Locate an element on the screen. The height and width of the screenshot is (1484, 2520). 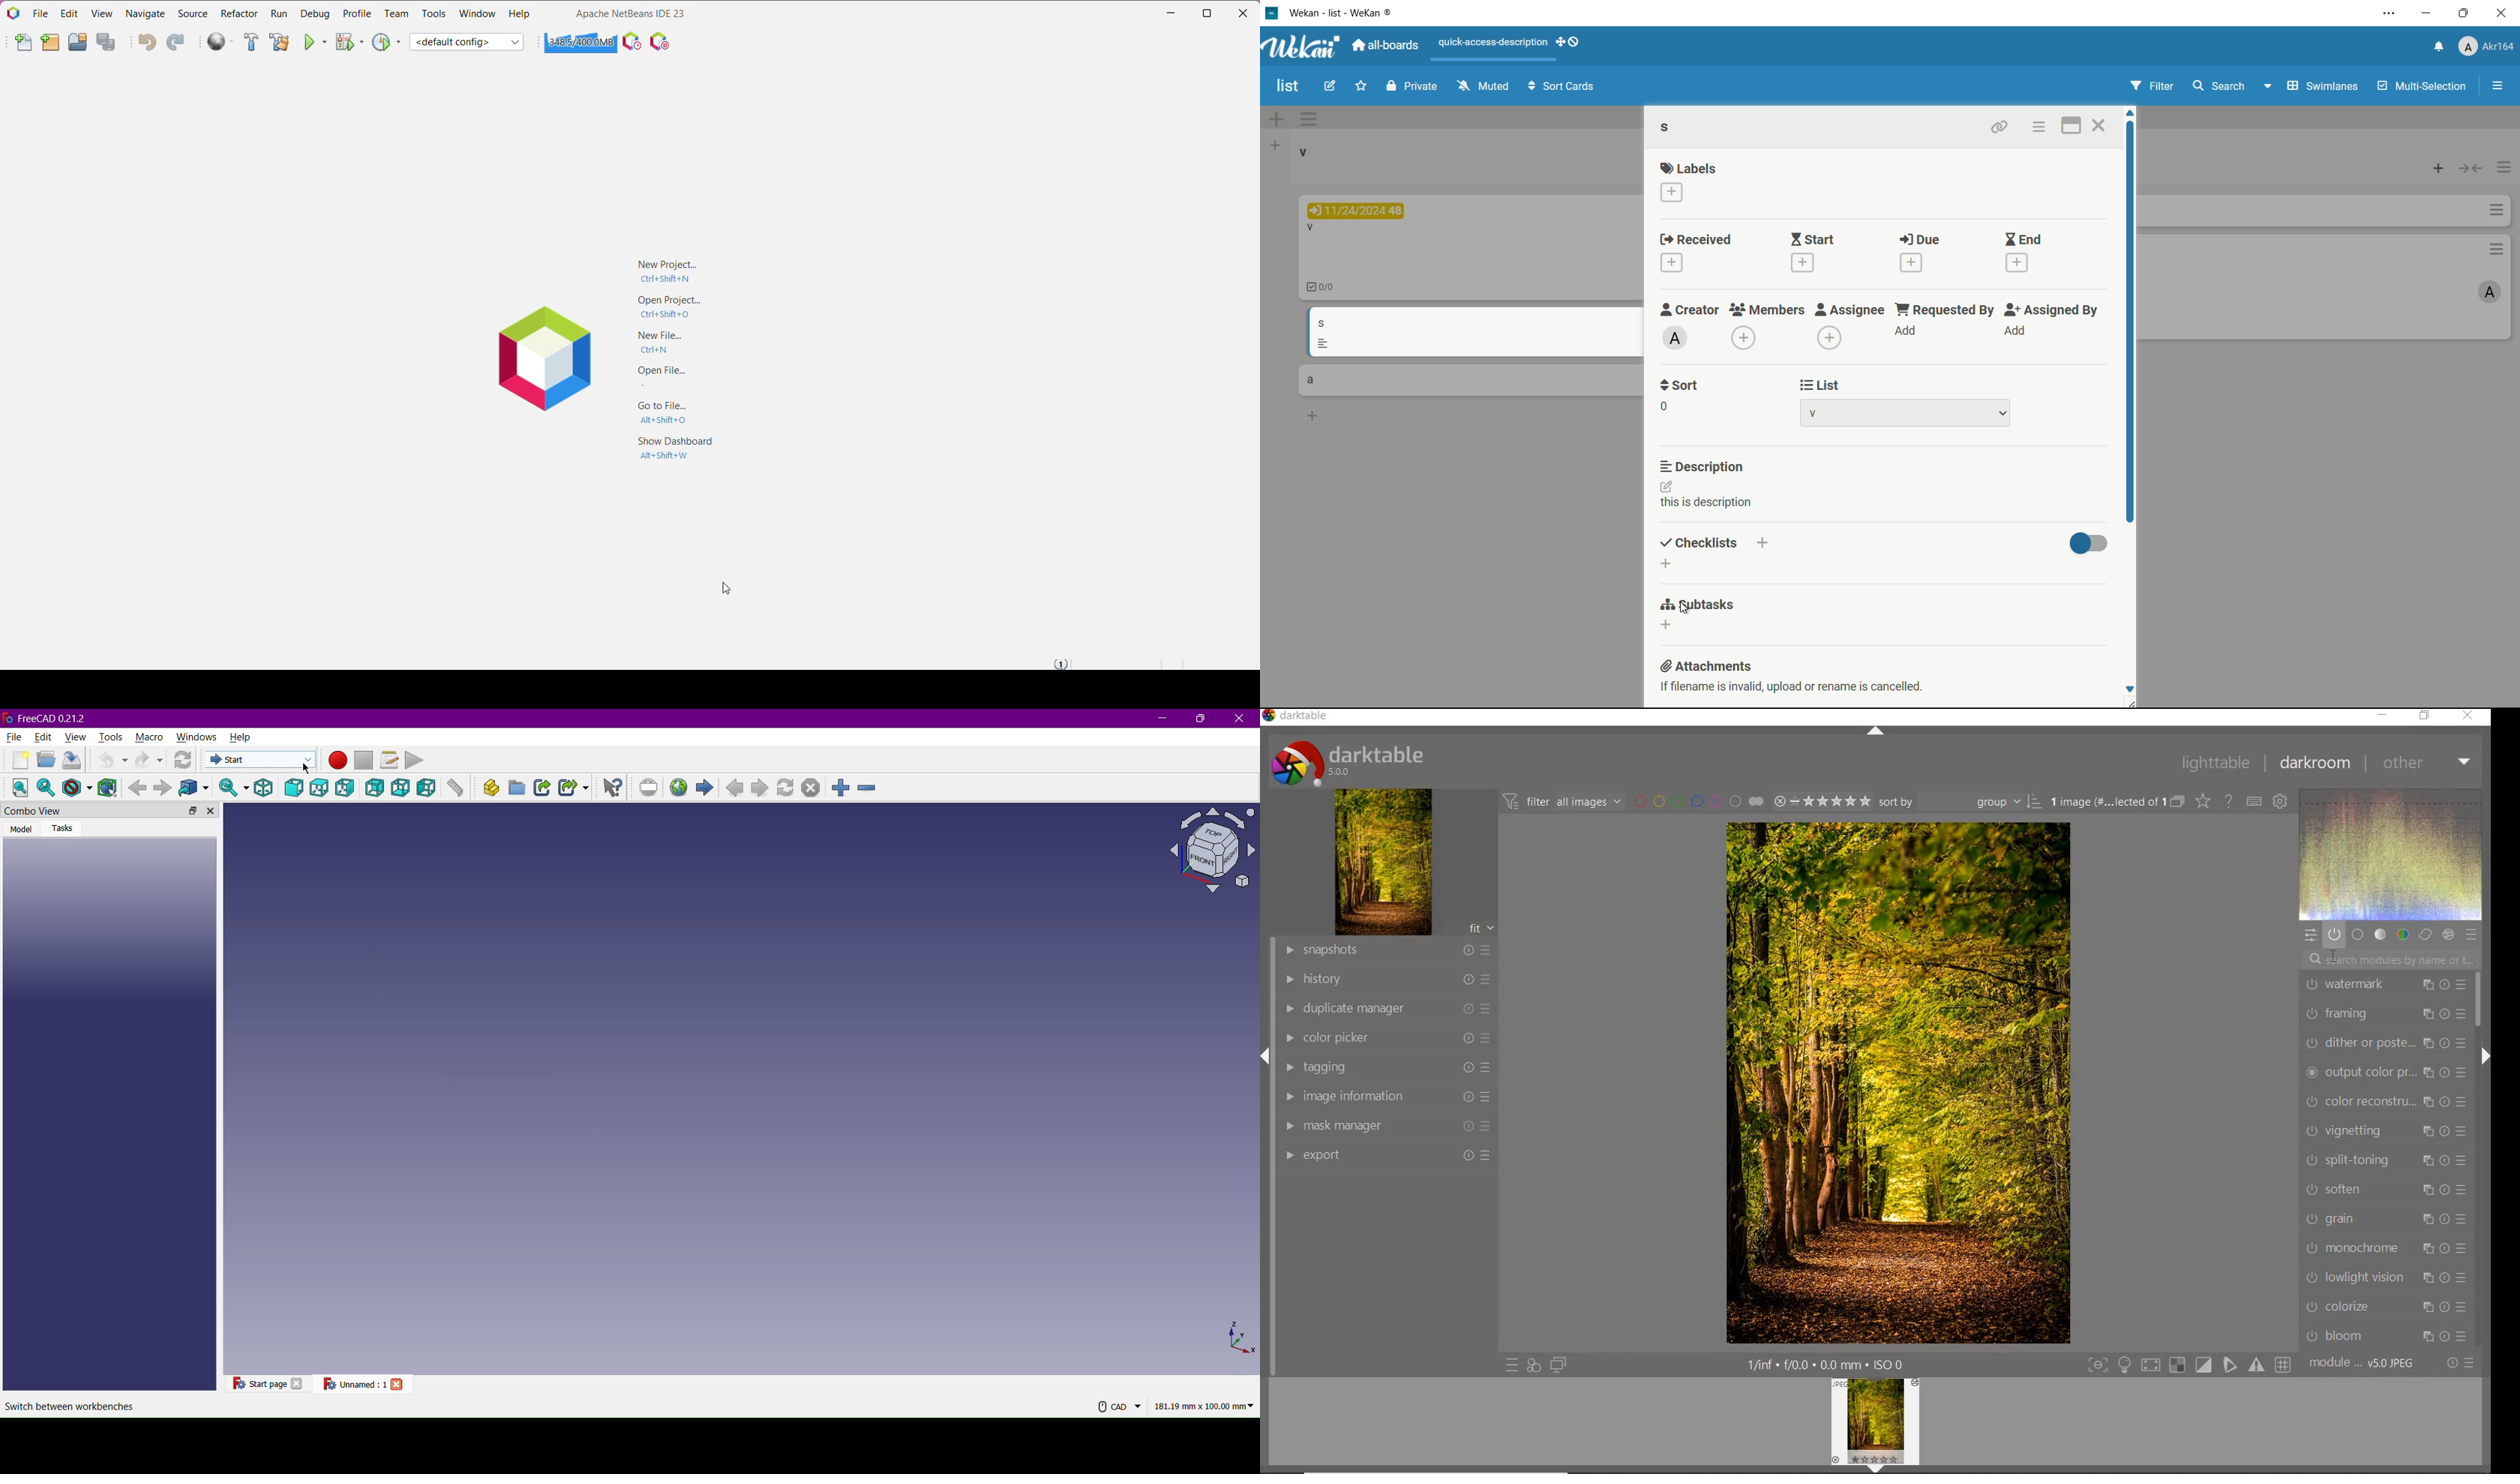
Left is located at coordinates (429, 786).